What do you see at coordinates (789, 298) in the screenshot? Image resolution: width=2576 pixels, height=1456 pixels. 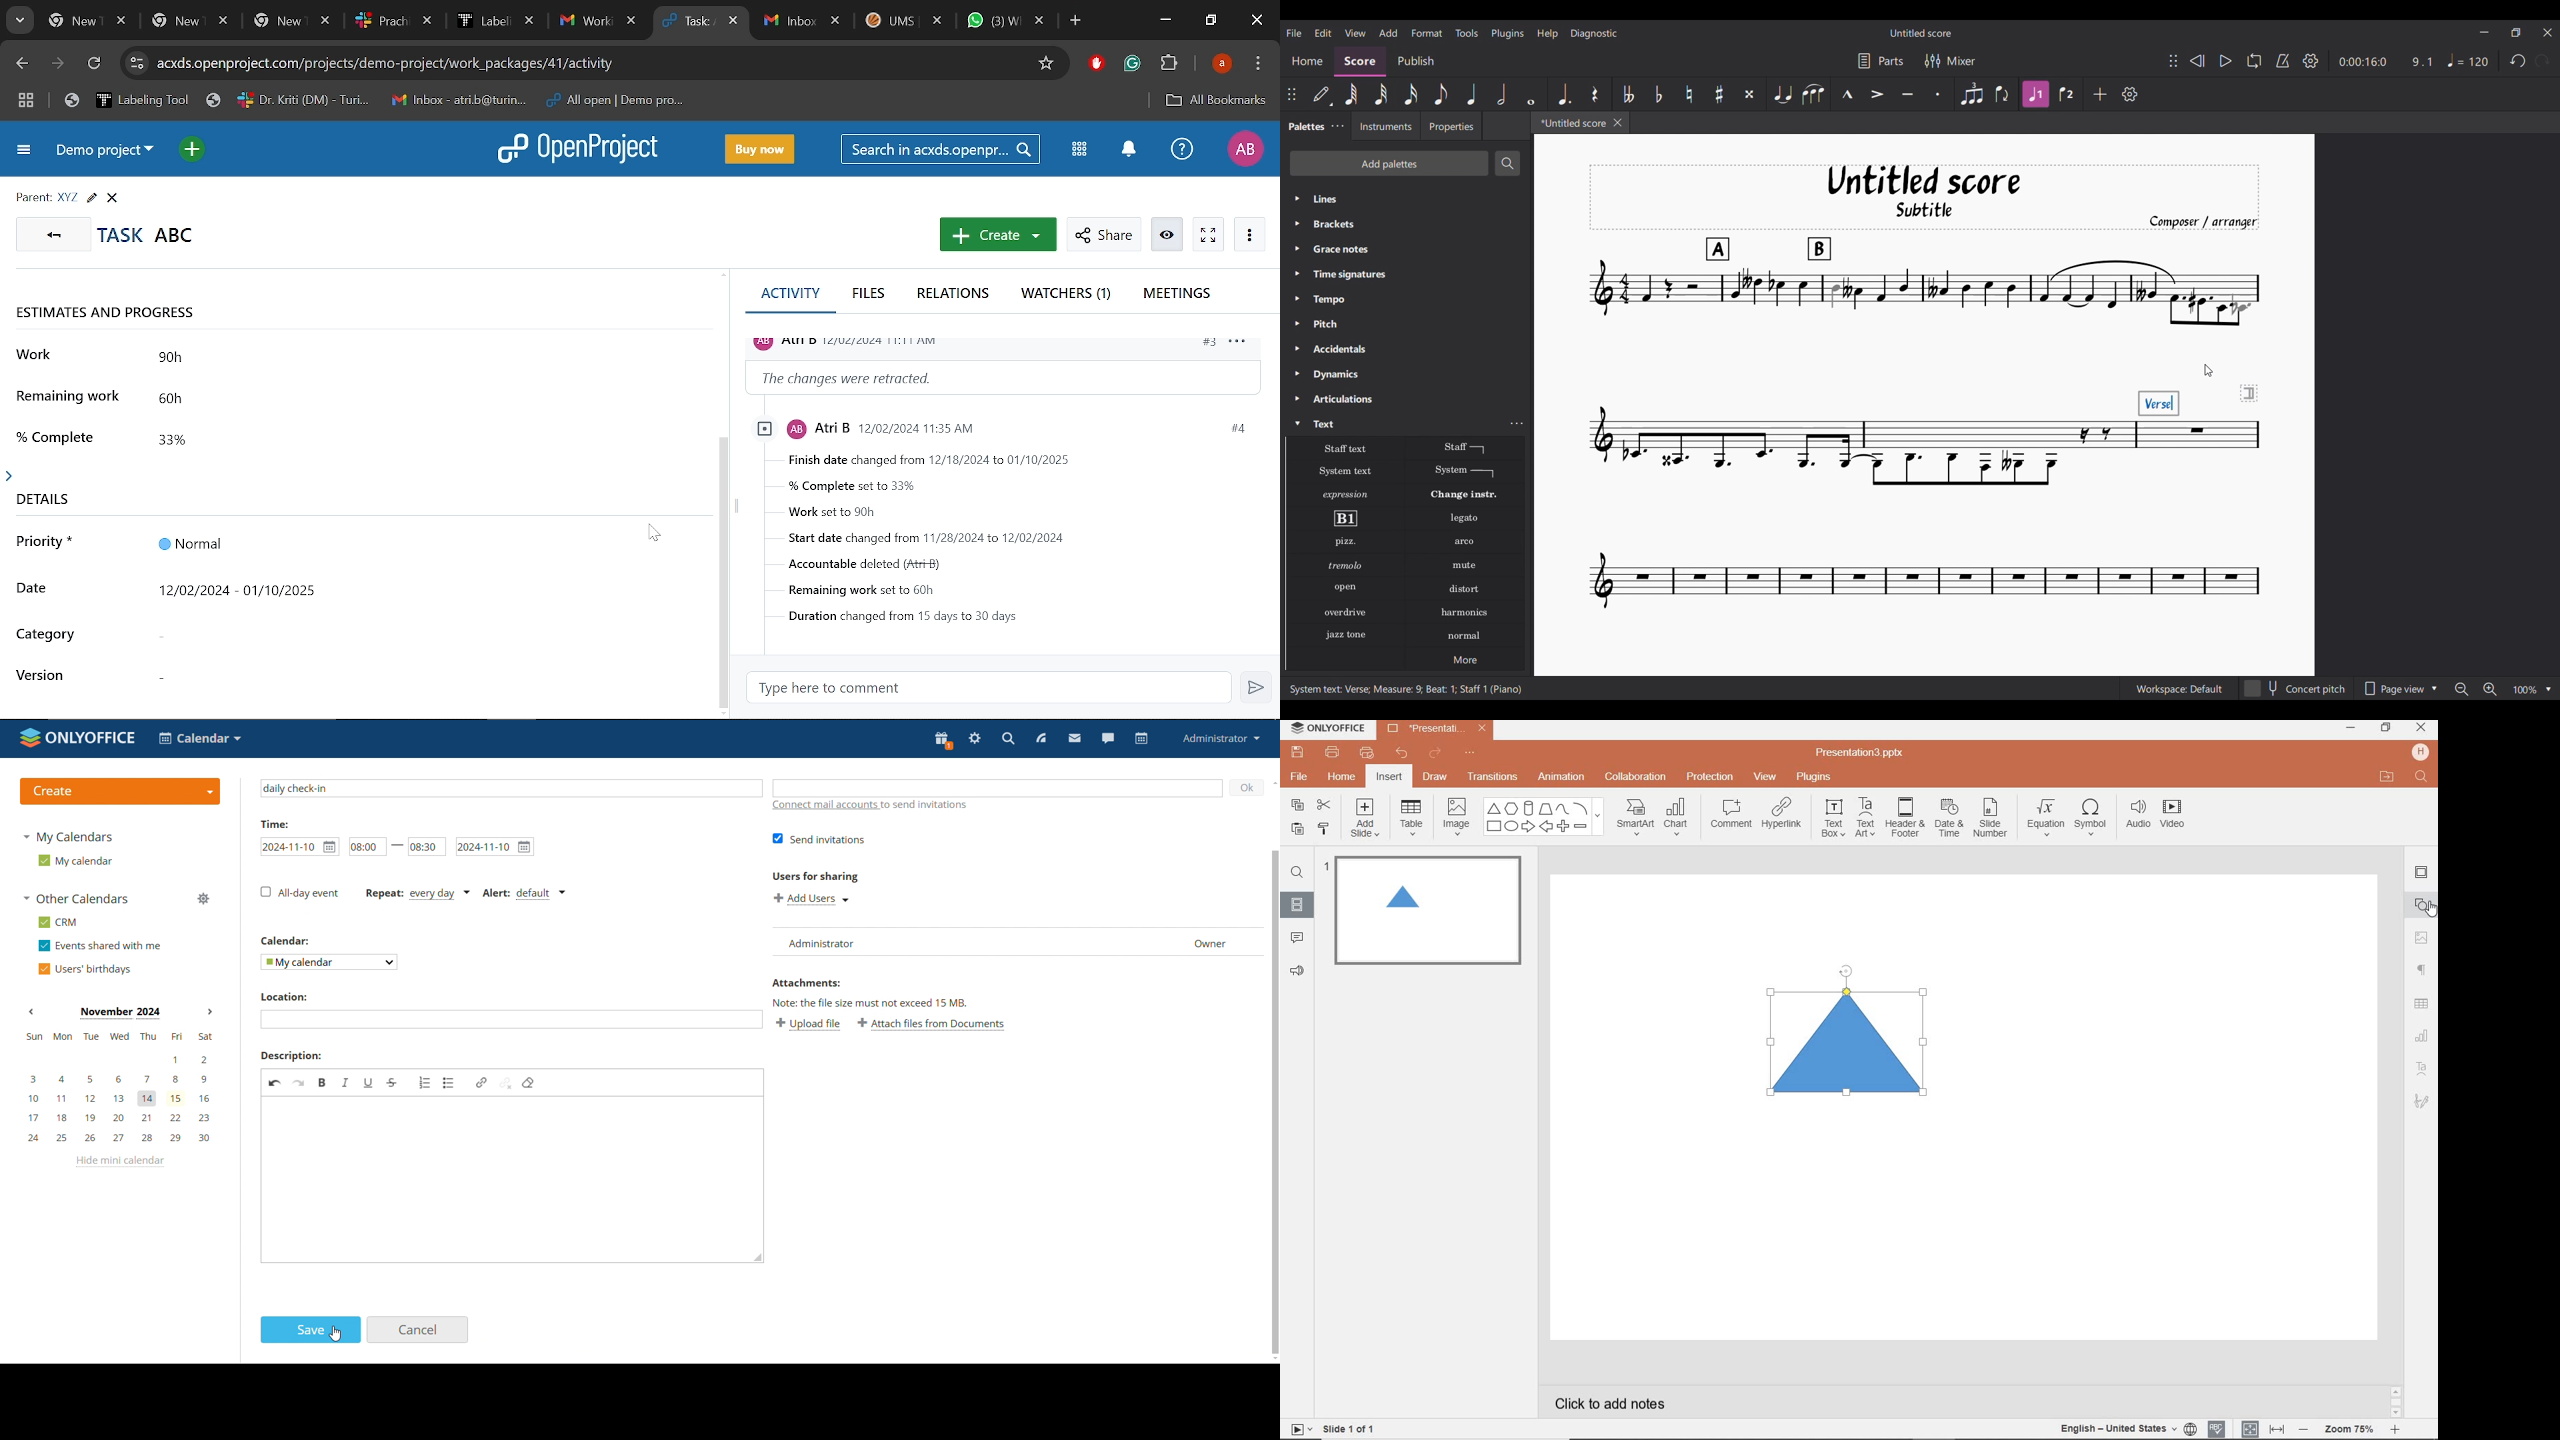 I see `Activity` at bounding box center [789, 298].